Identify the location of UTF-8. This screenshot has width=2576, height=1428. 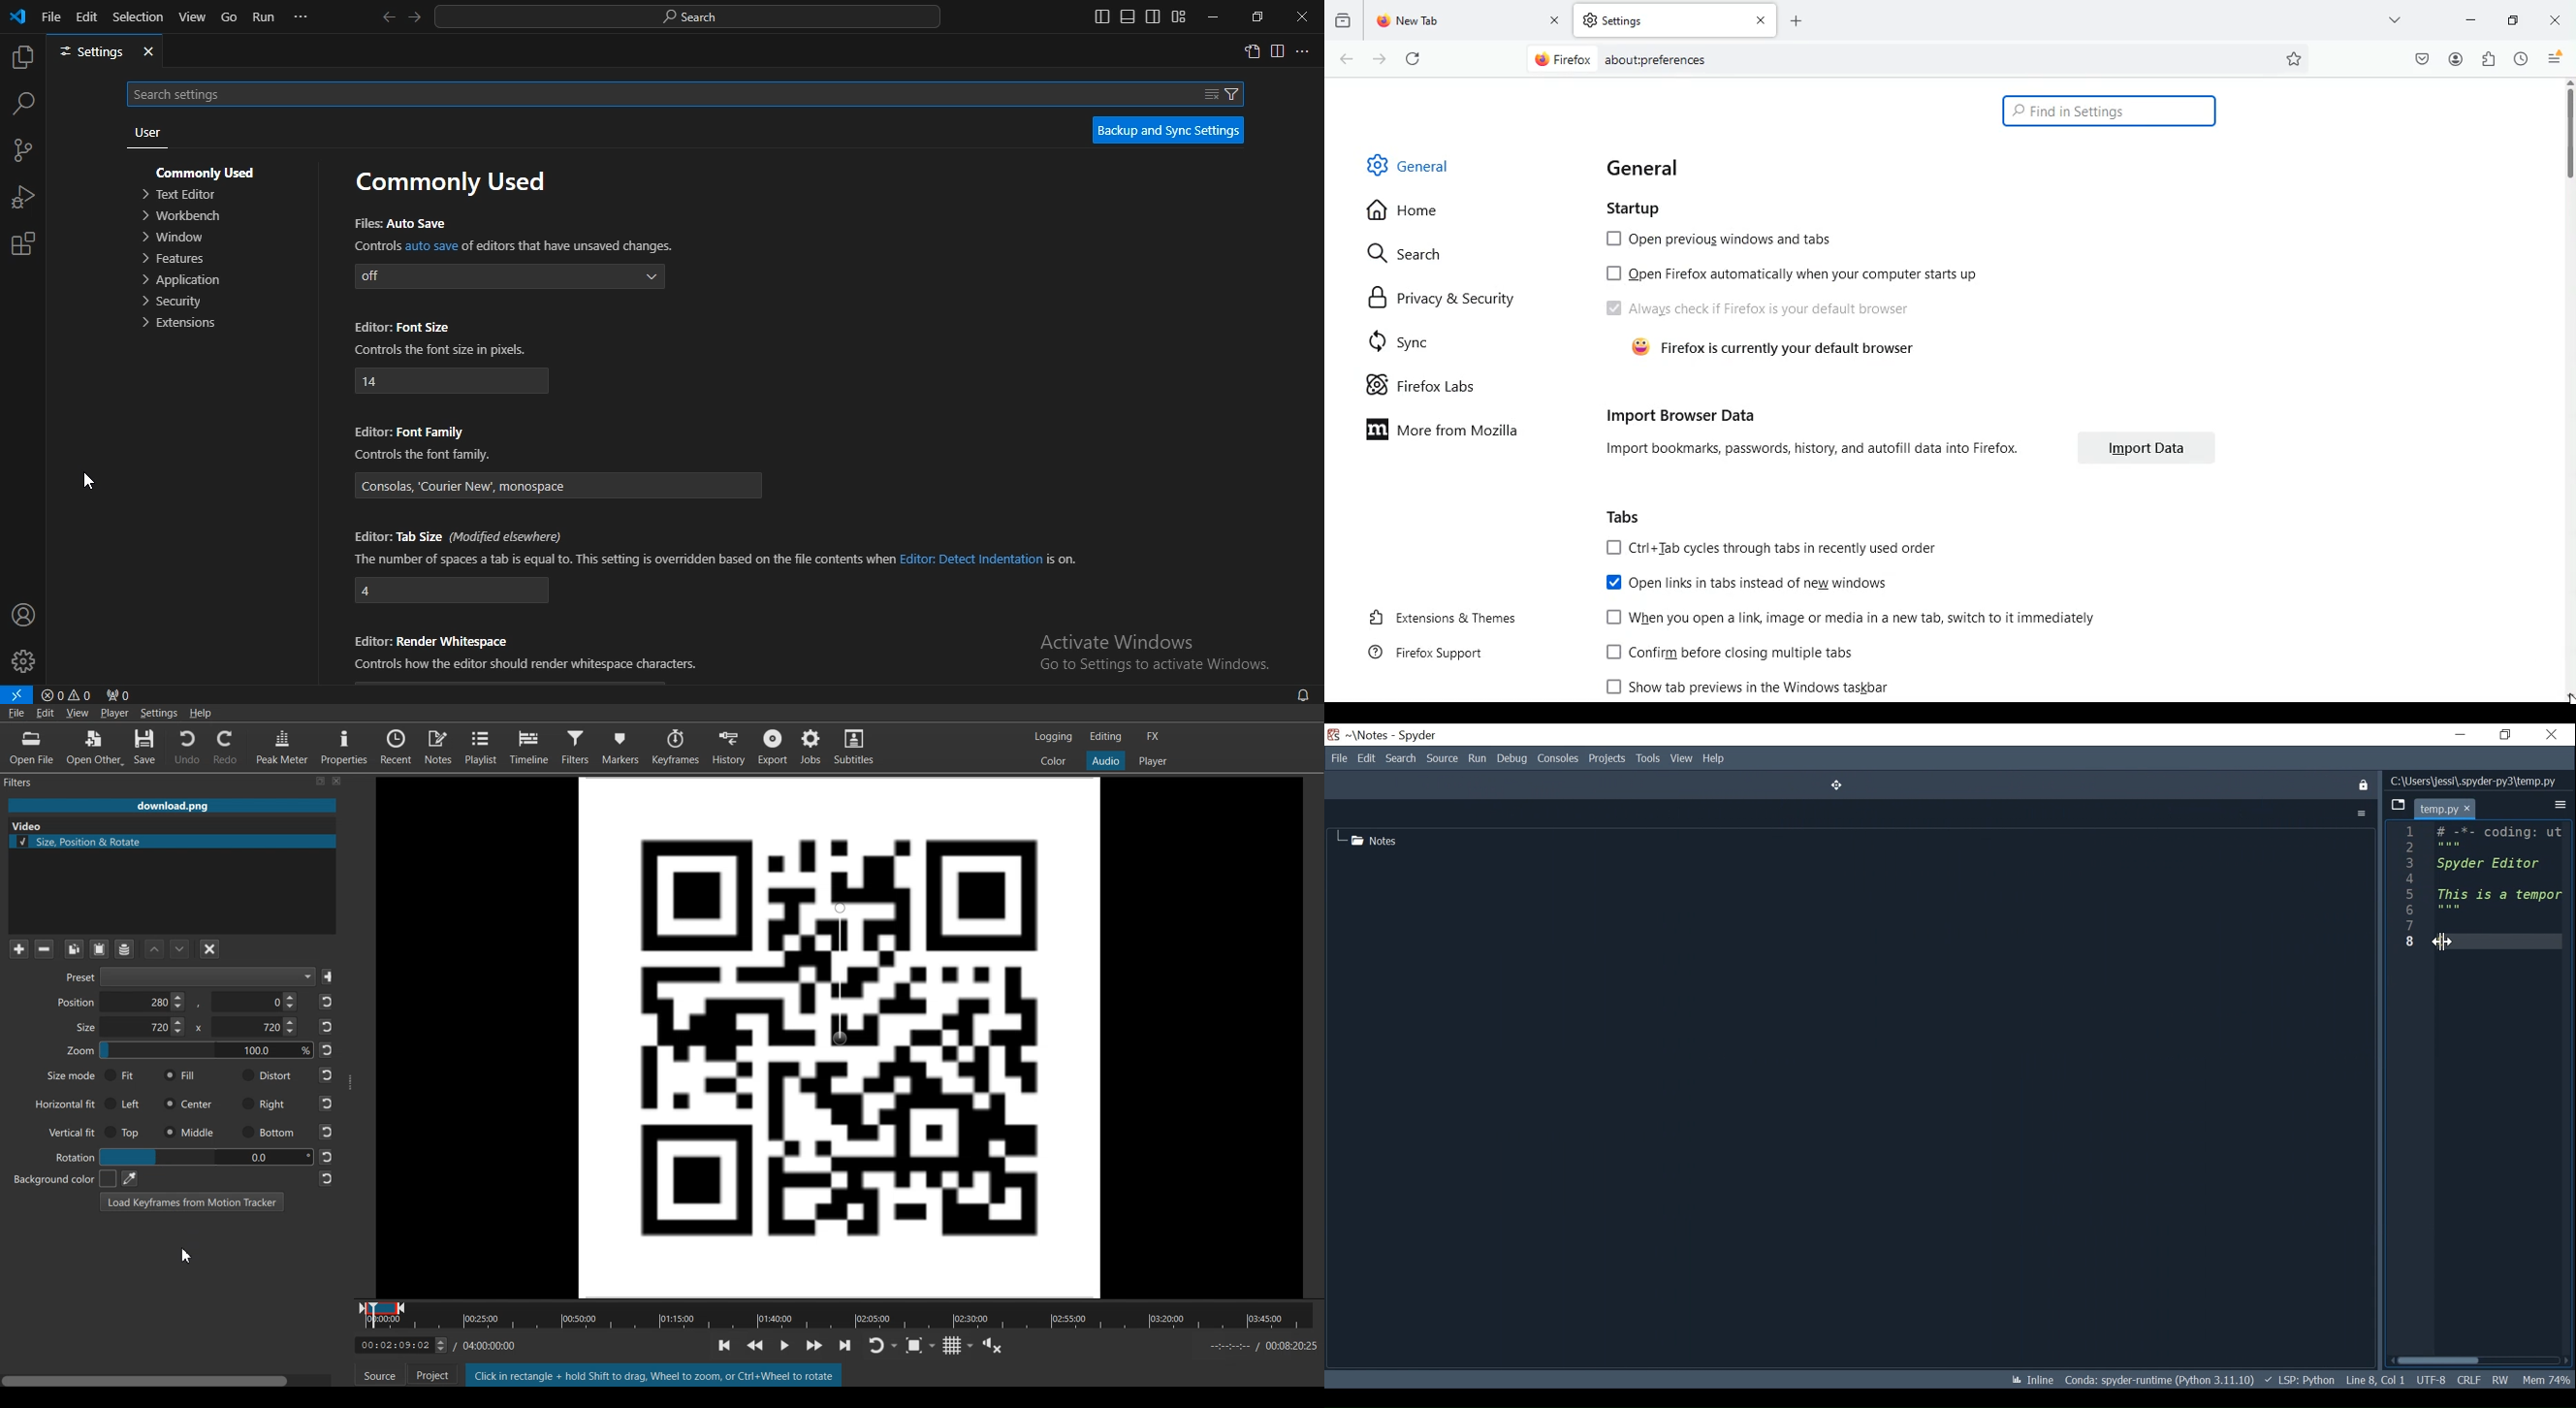
(2430, 1379).